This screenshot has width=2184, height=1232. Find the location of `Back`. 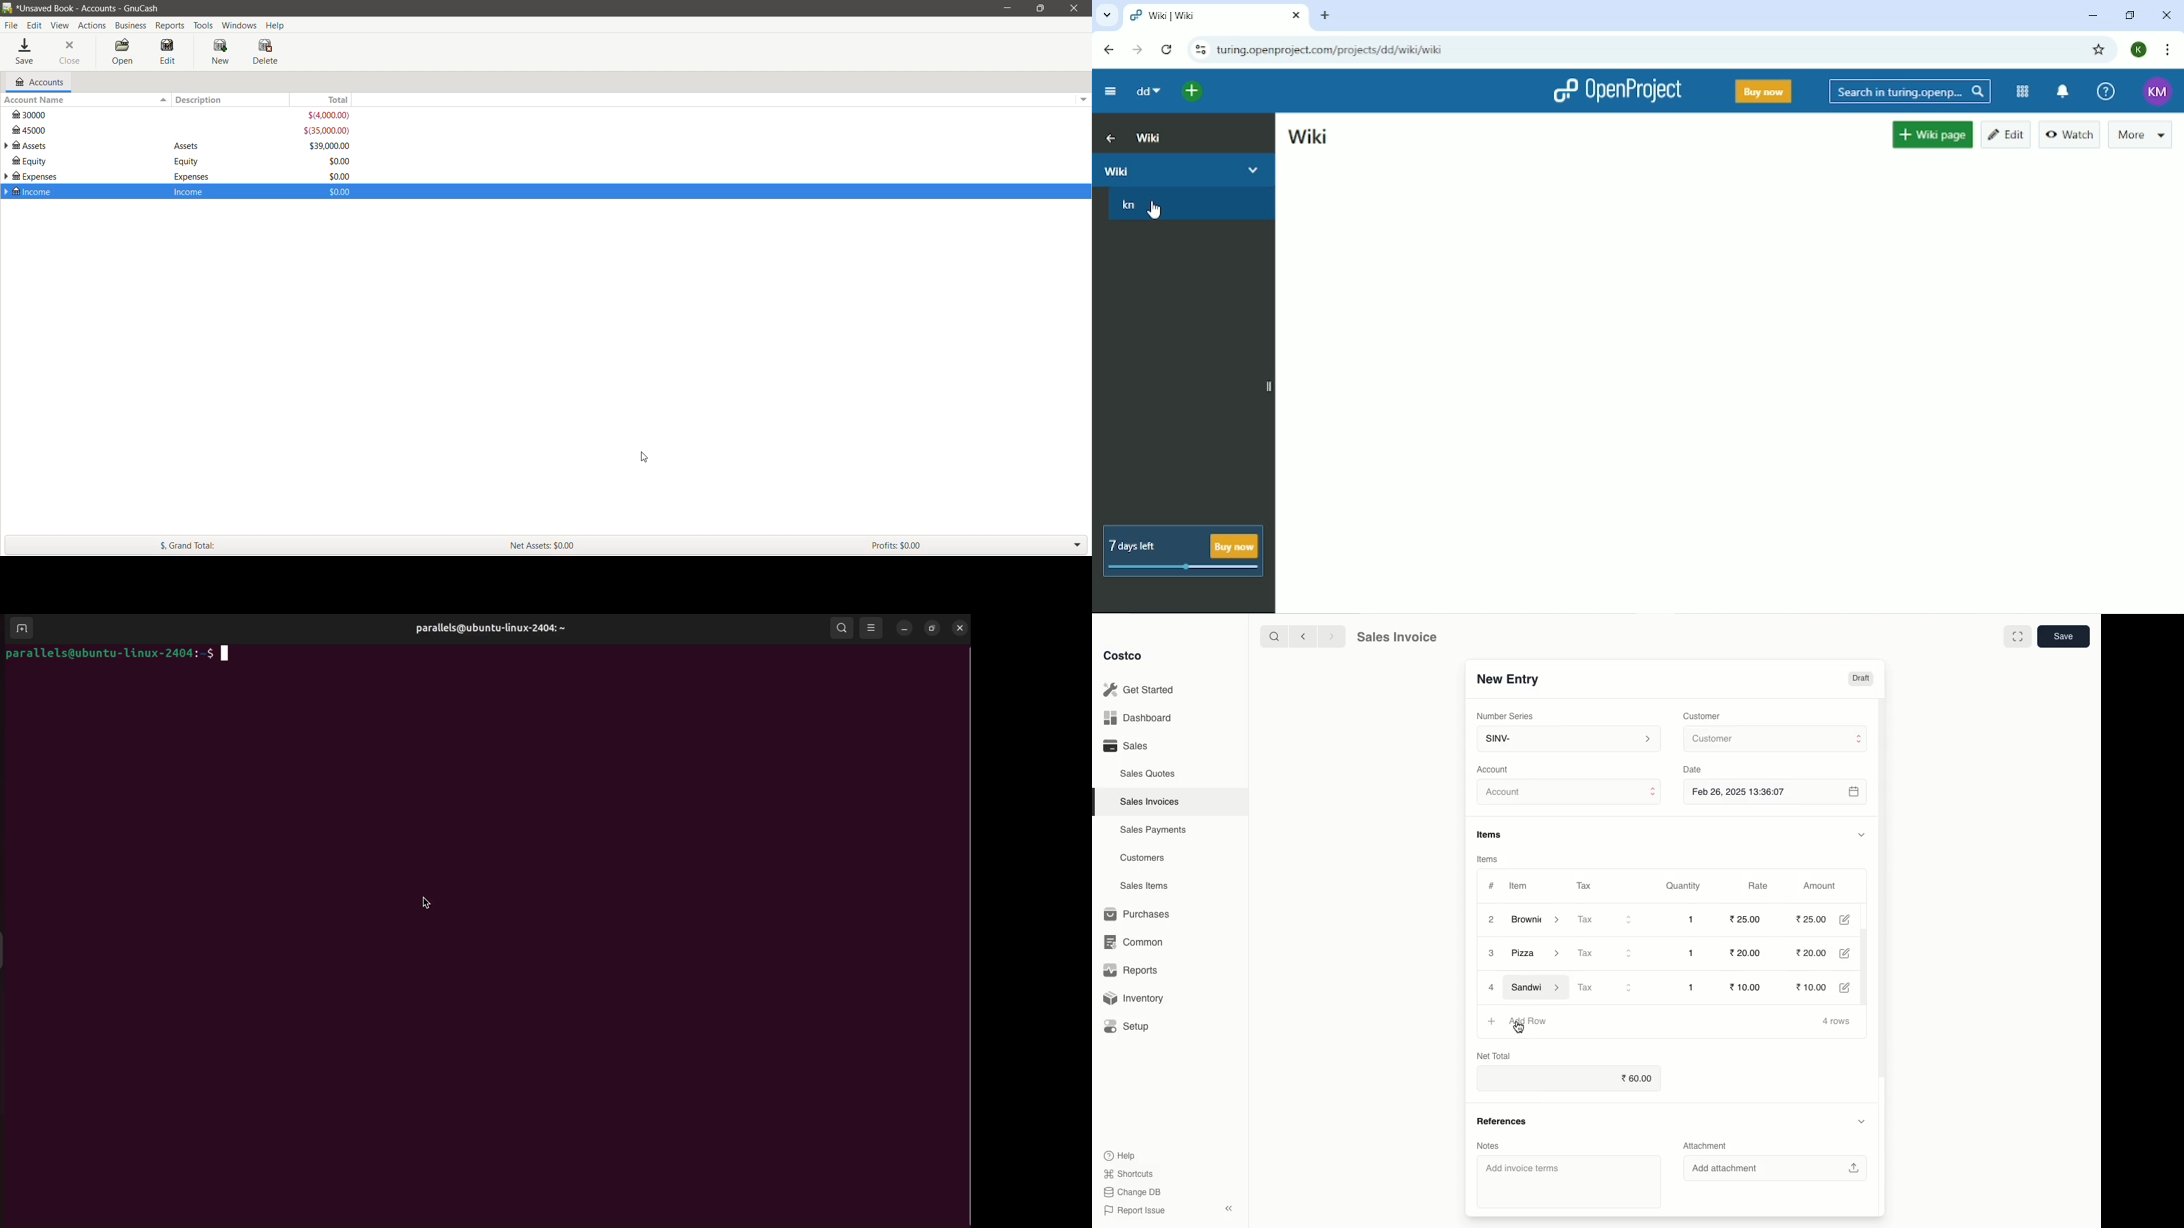

Back is located at coordinates (1302, 636).